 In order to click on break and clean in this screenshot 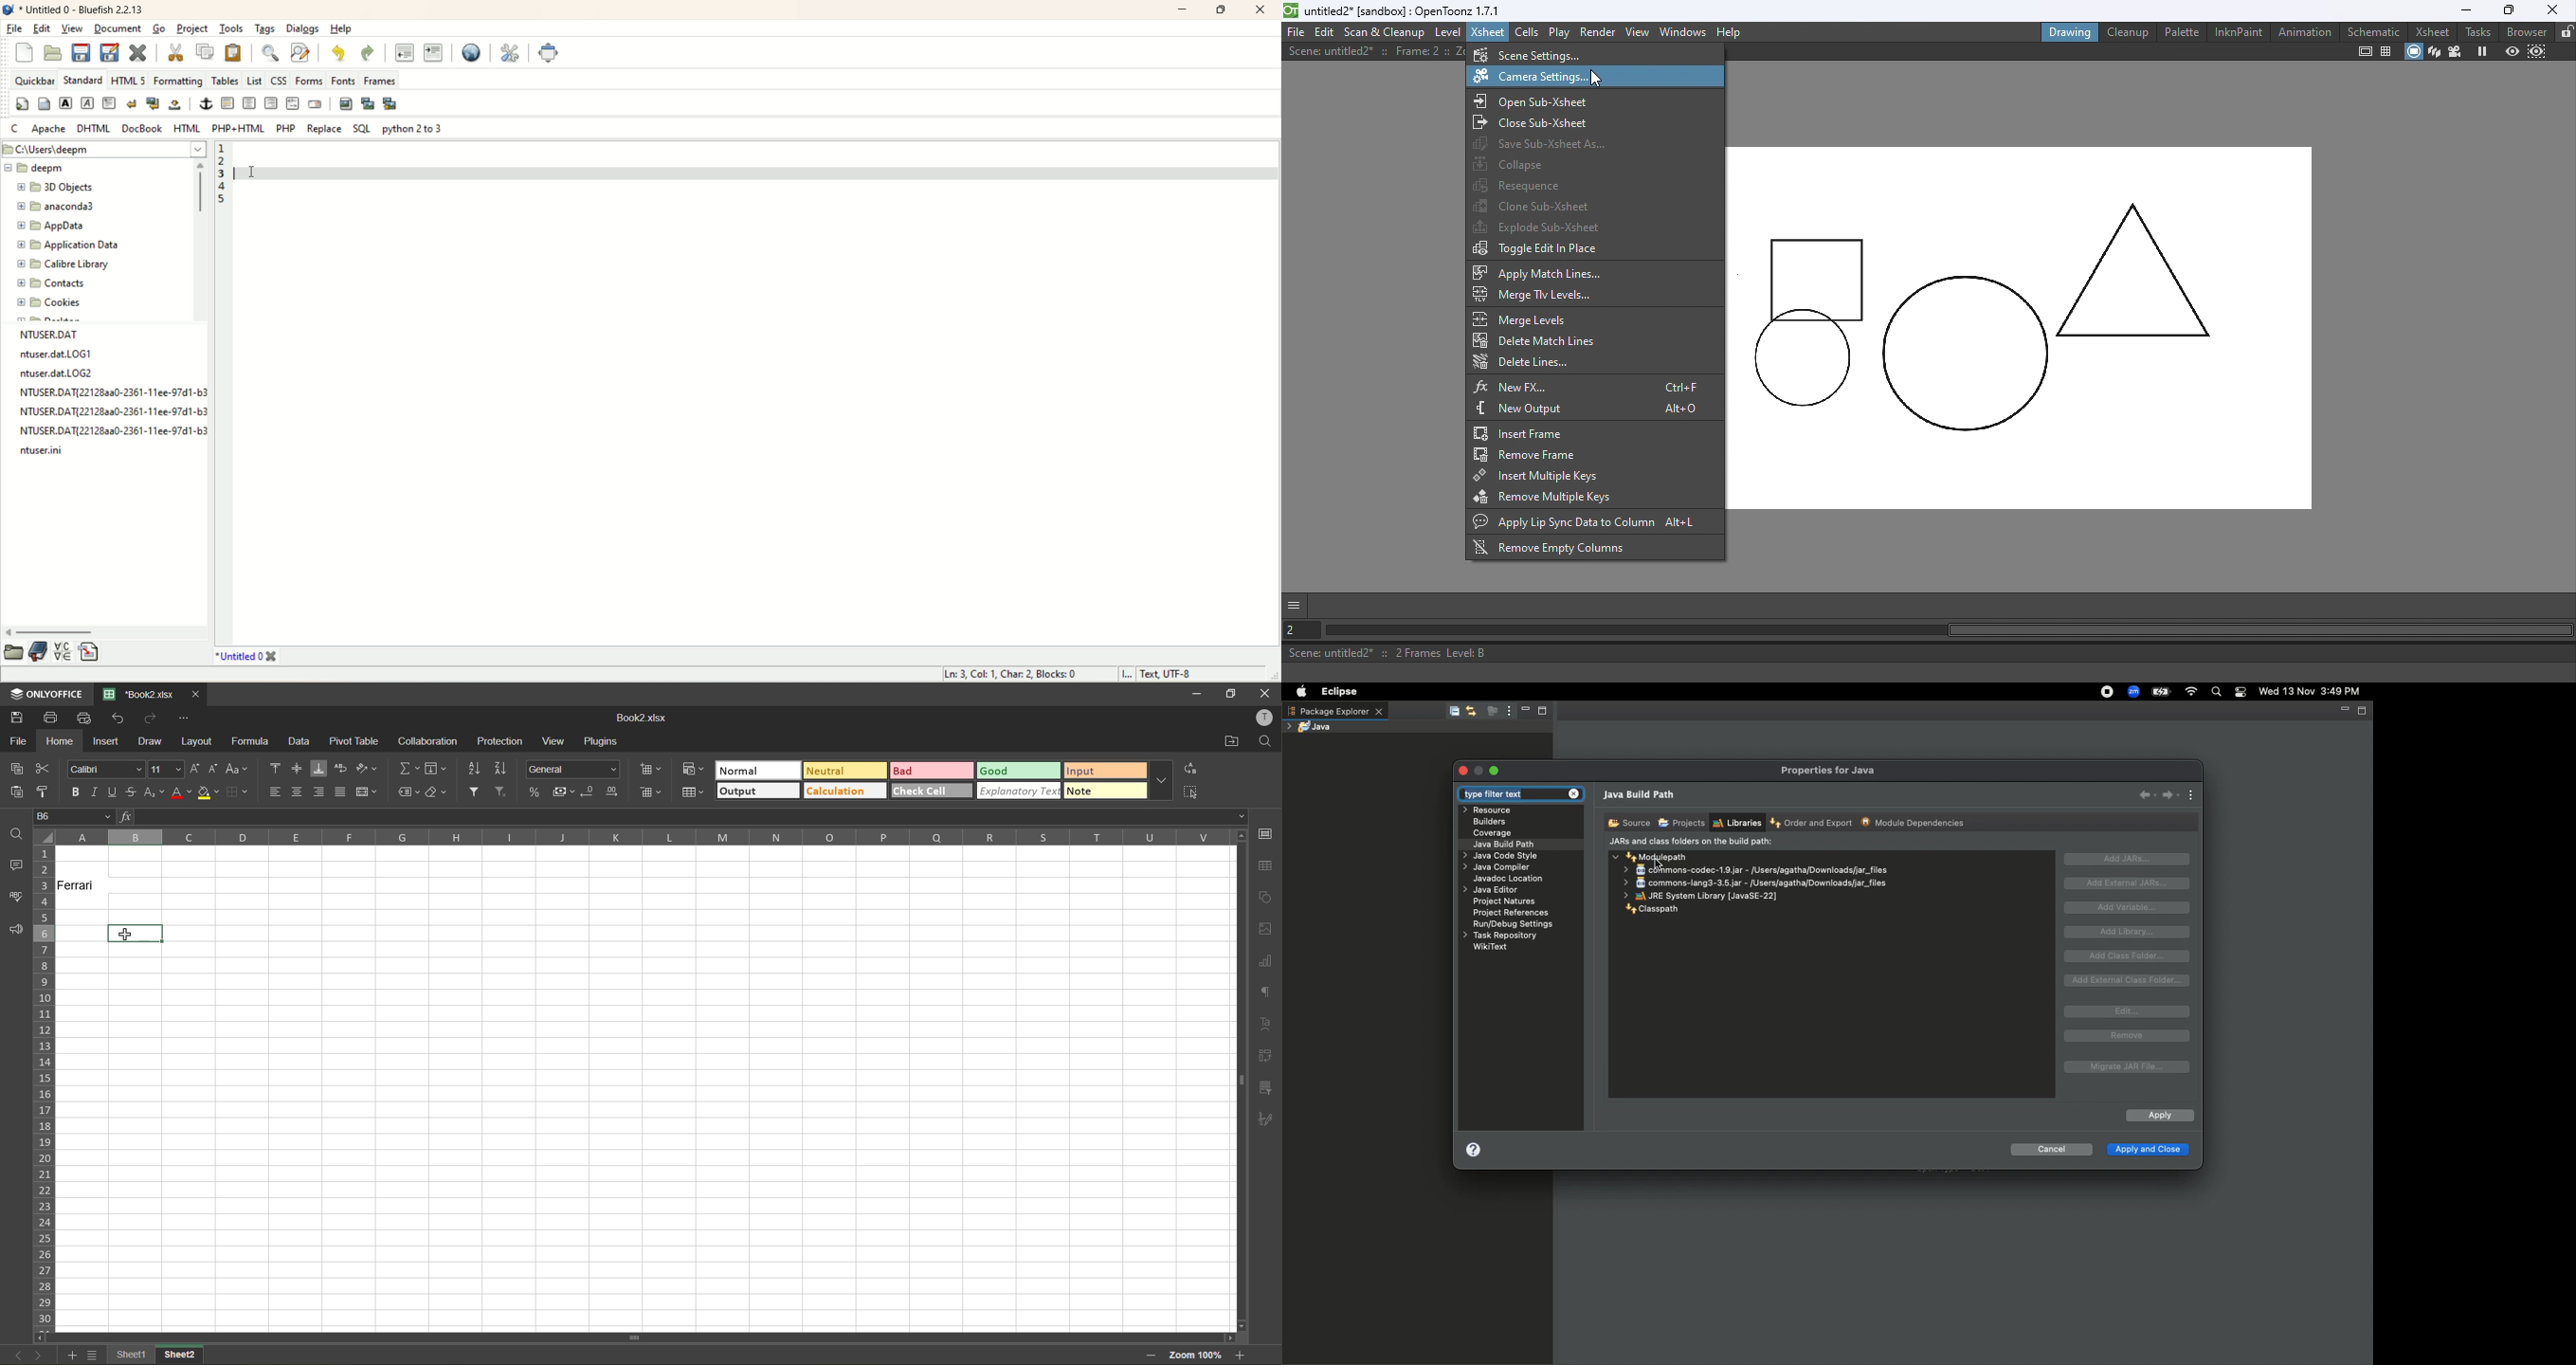, I will do `click(154, 105)`.